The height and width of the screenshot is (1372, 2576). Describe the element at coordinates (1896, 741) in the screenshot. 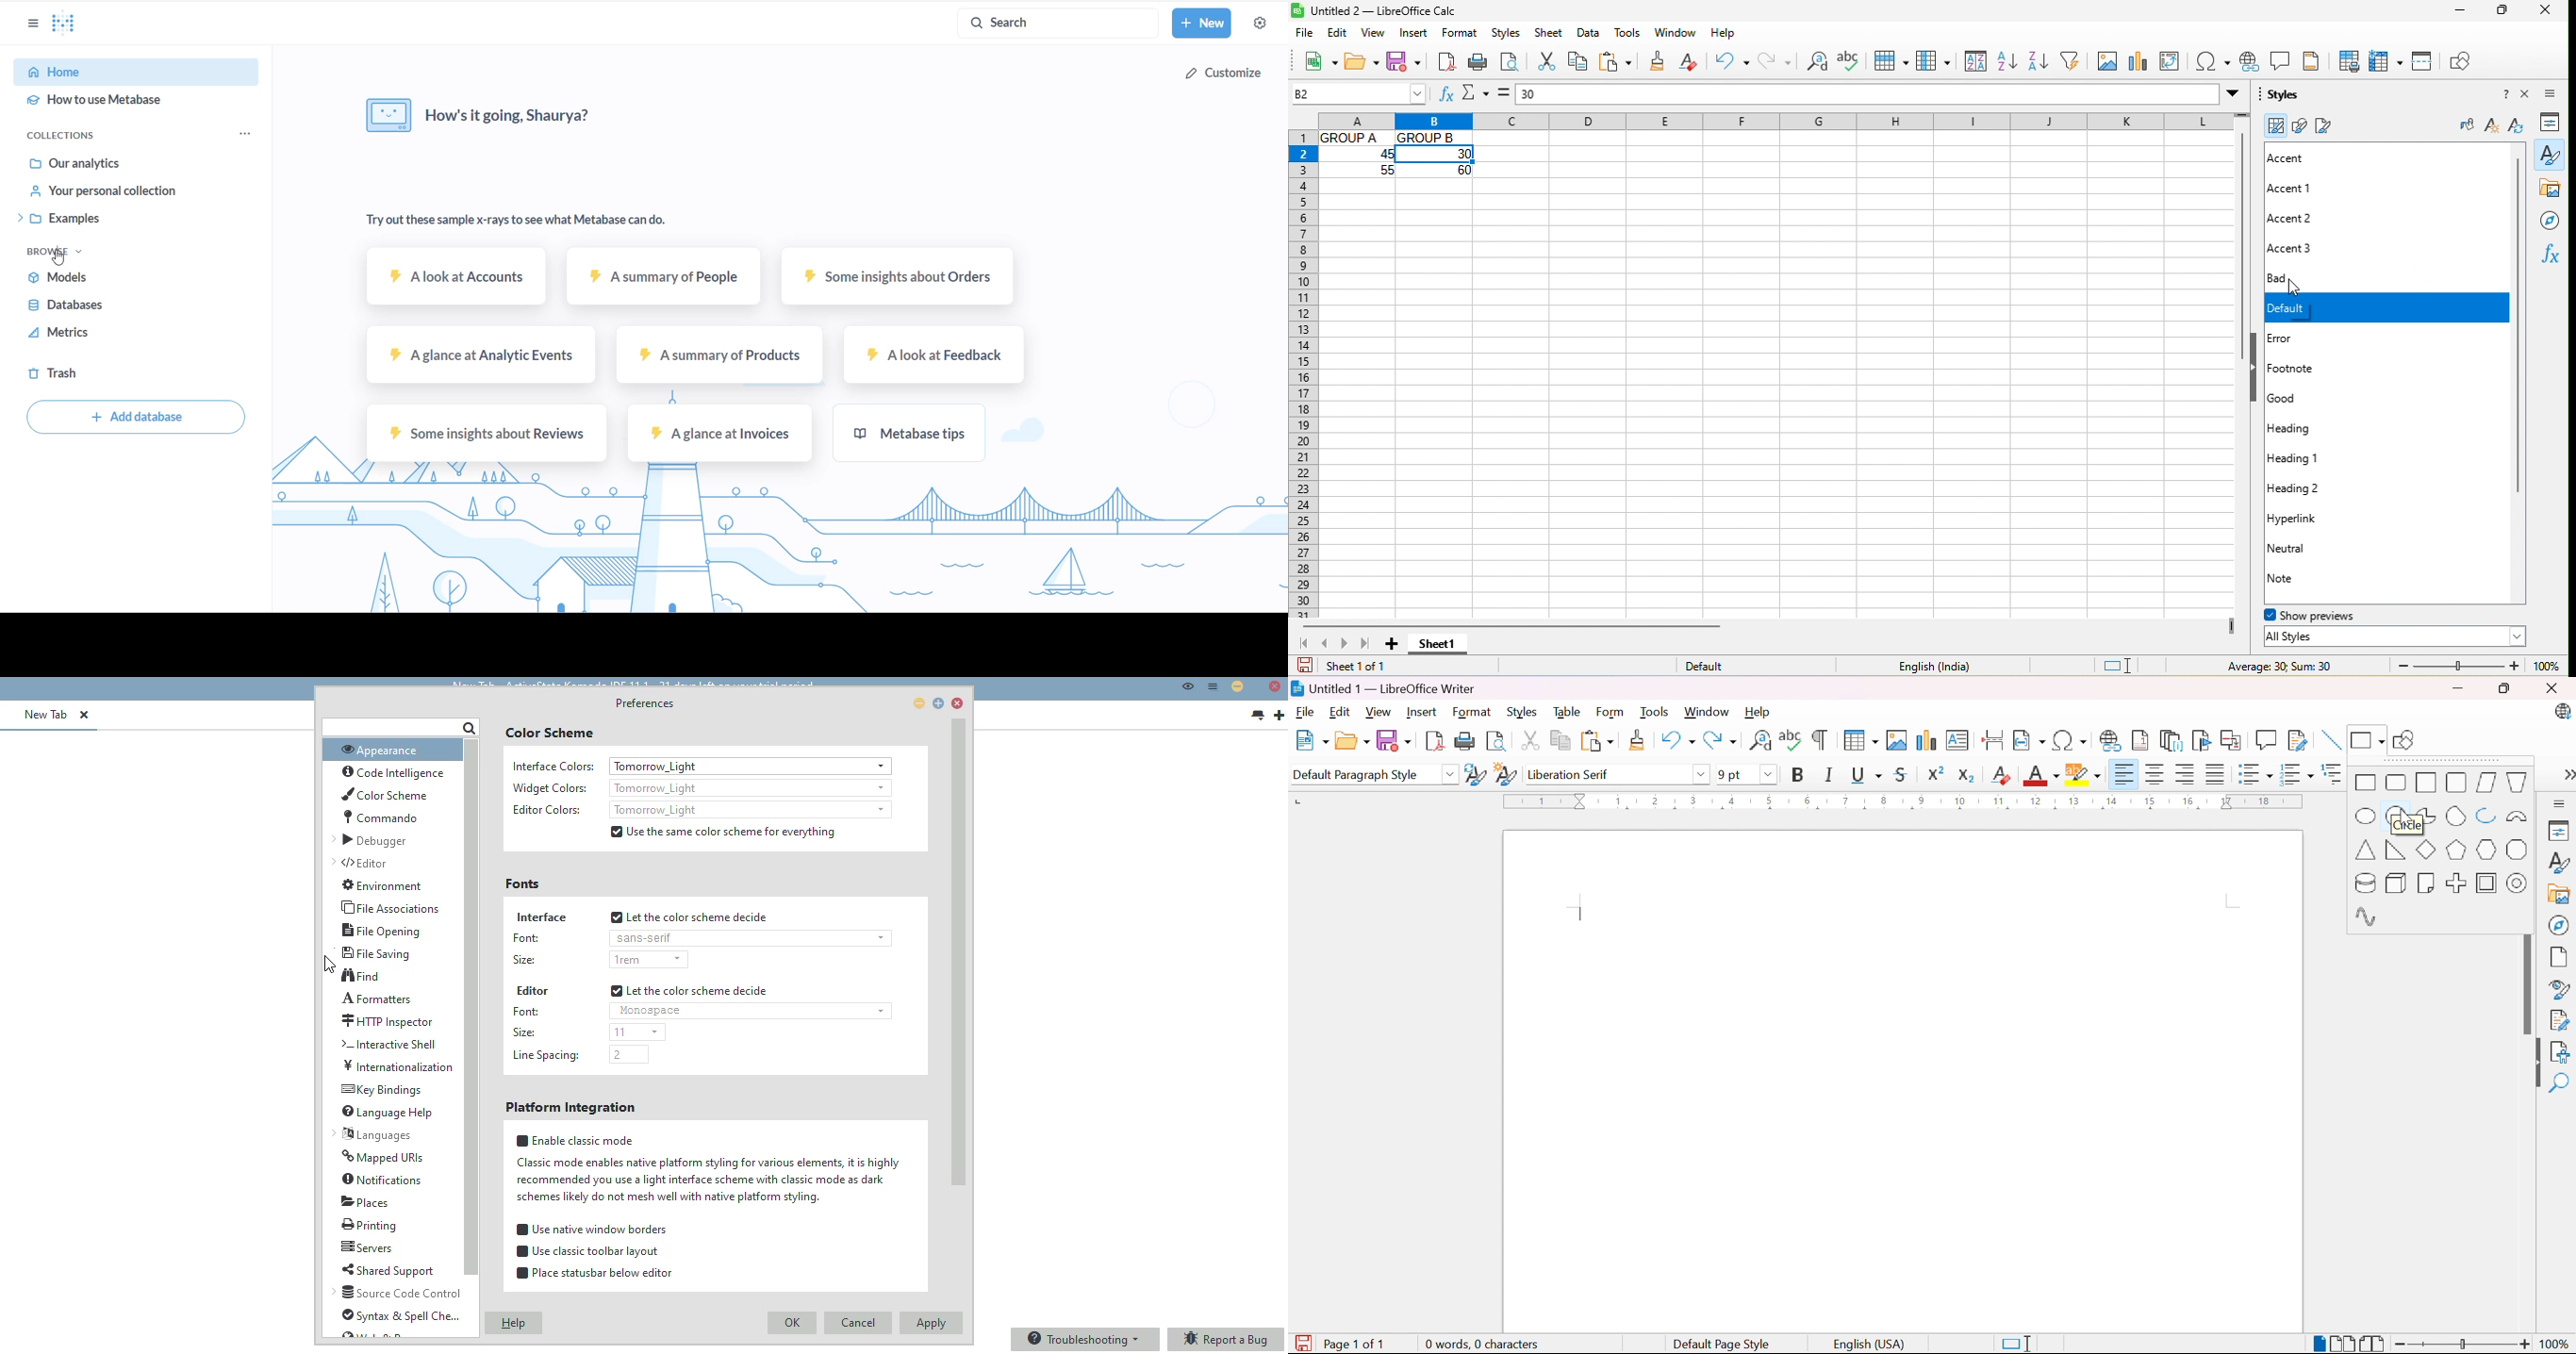

I see `Insert image` at that location.